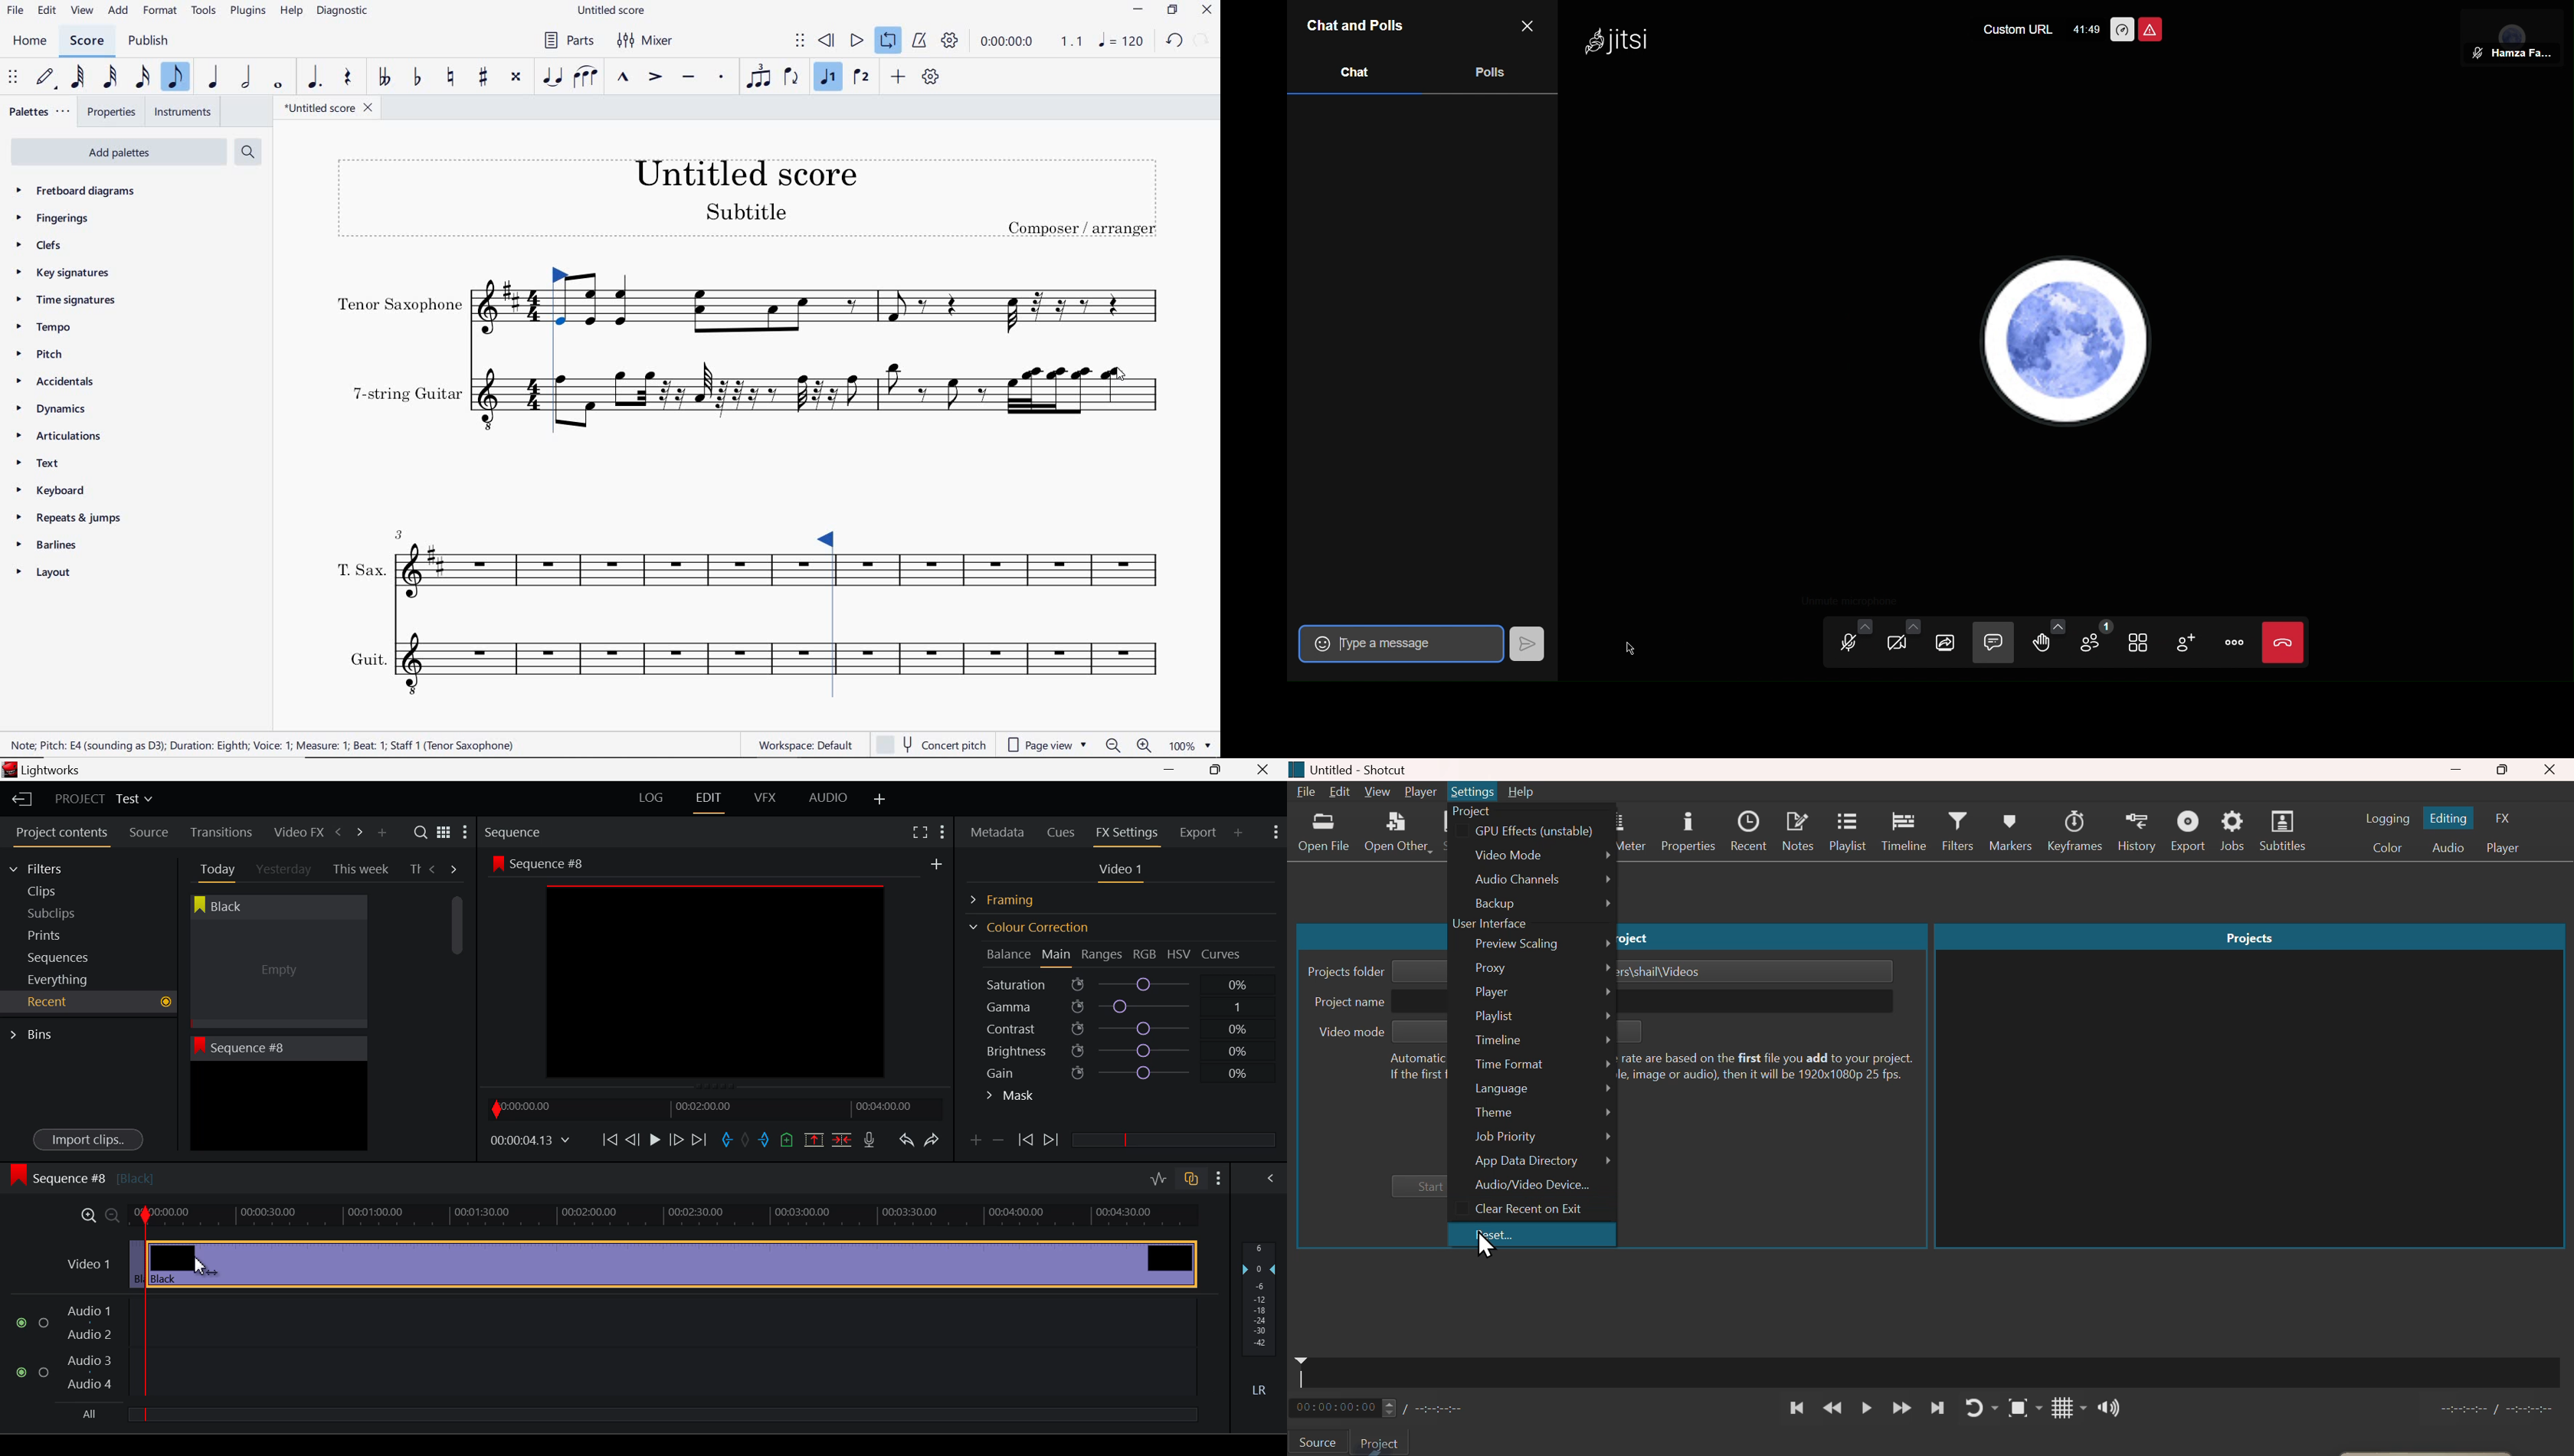 The width and height of the screenshot is (2576, 1456). What do you see at coordinates (1200, 832) in the screenshot?
I see `Export Panel` at bounding box center [1200, 832].